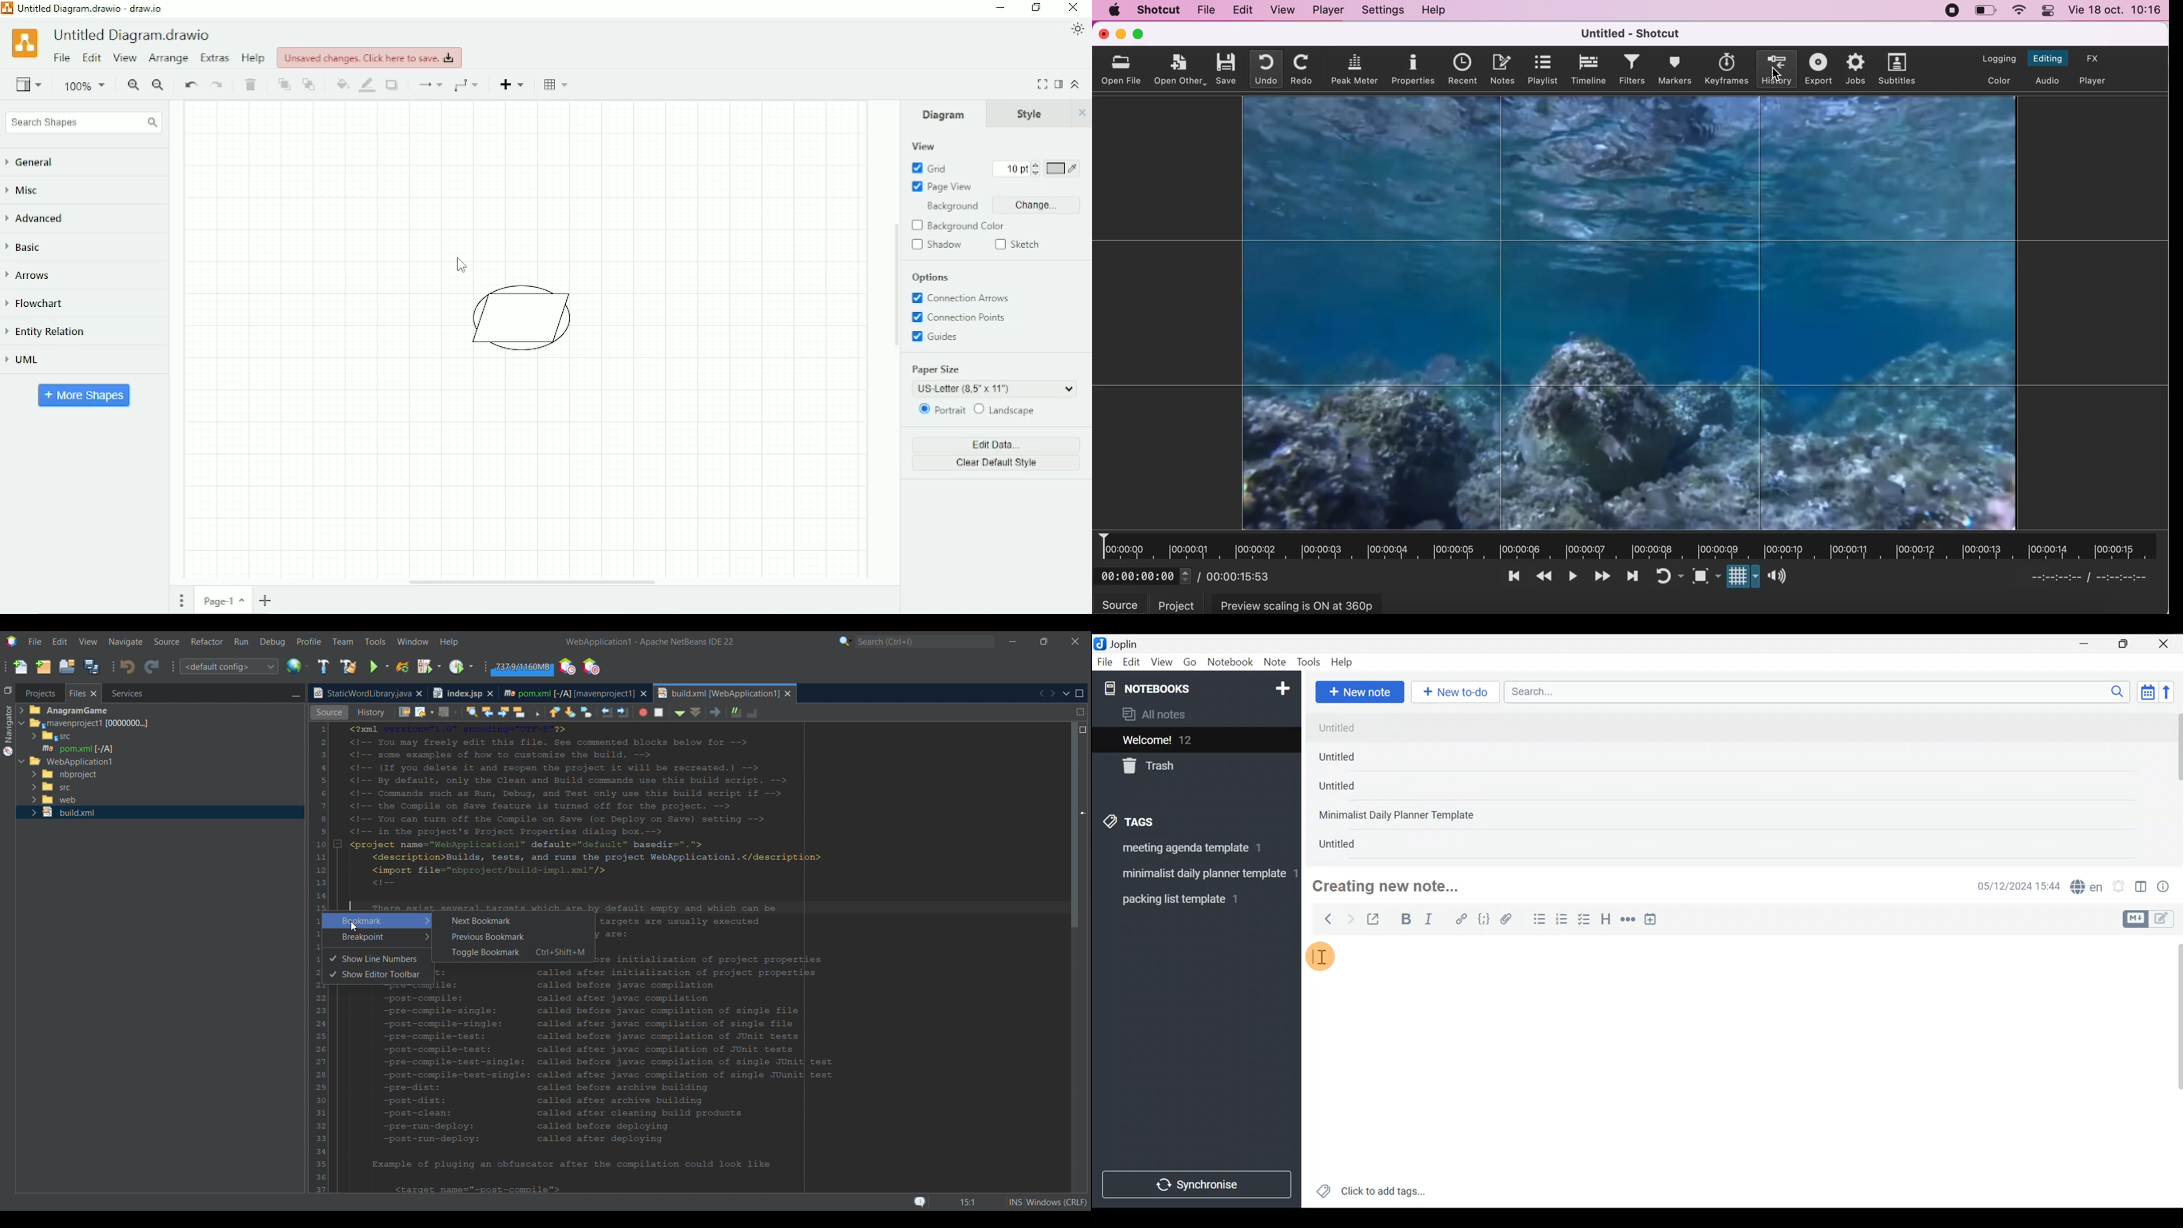  I want to click on Set alarm, so click(2120, 887).